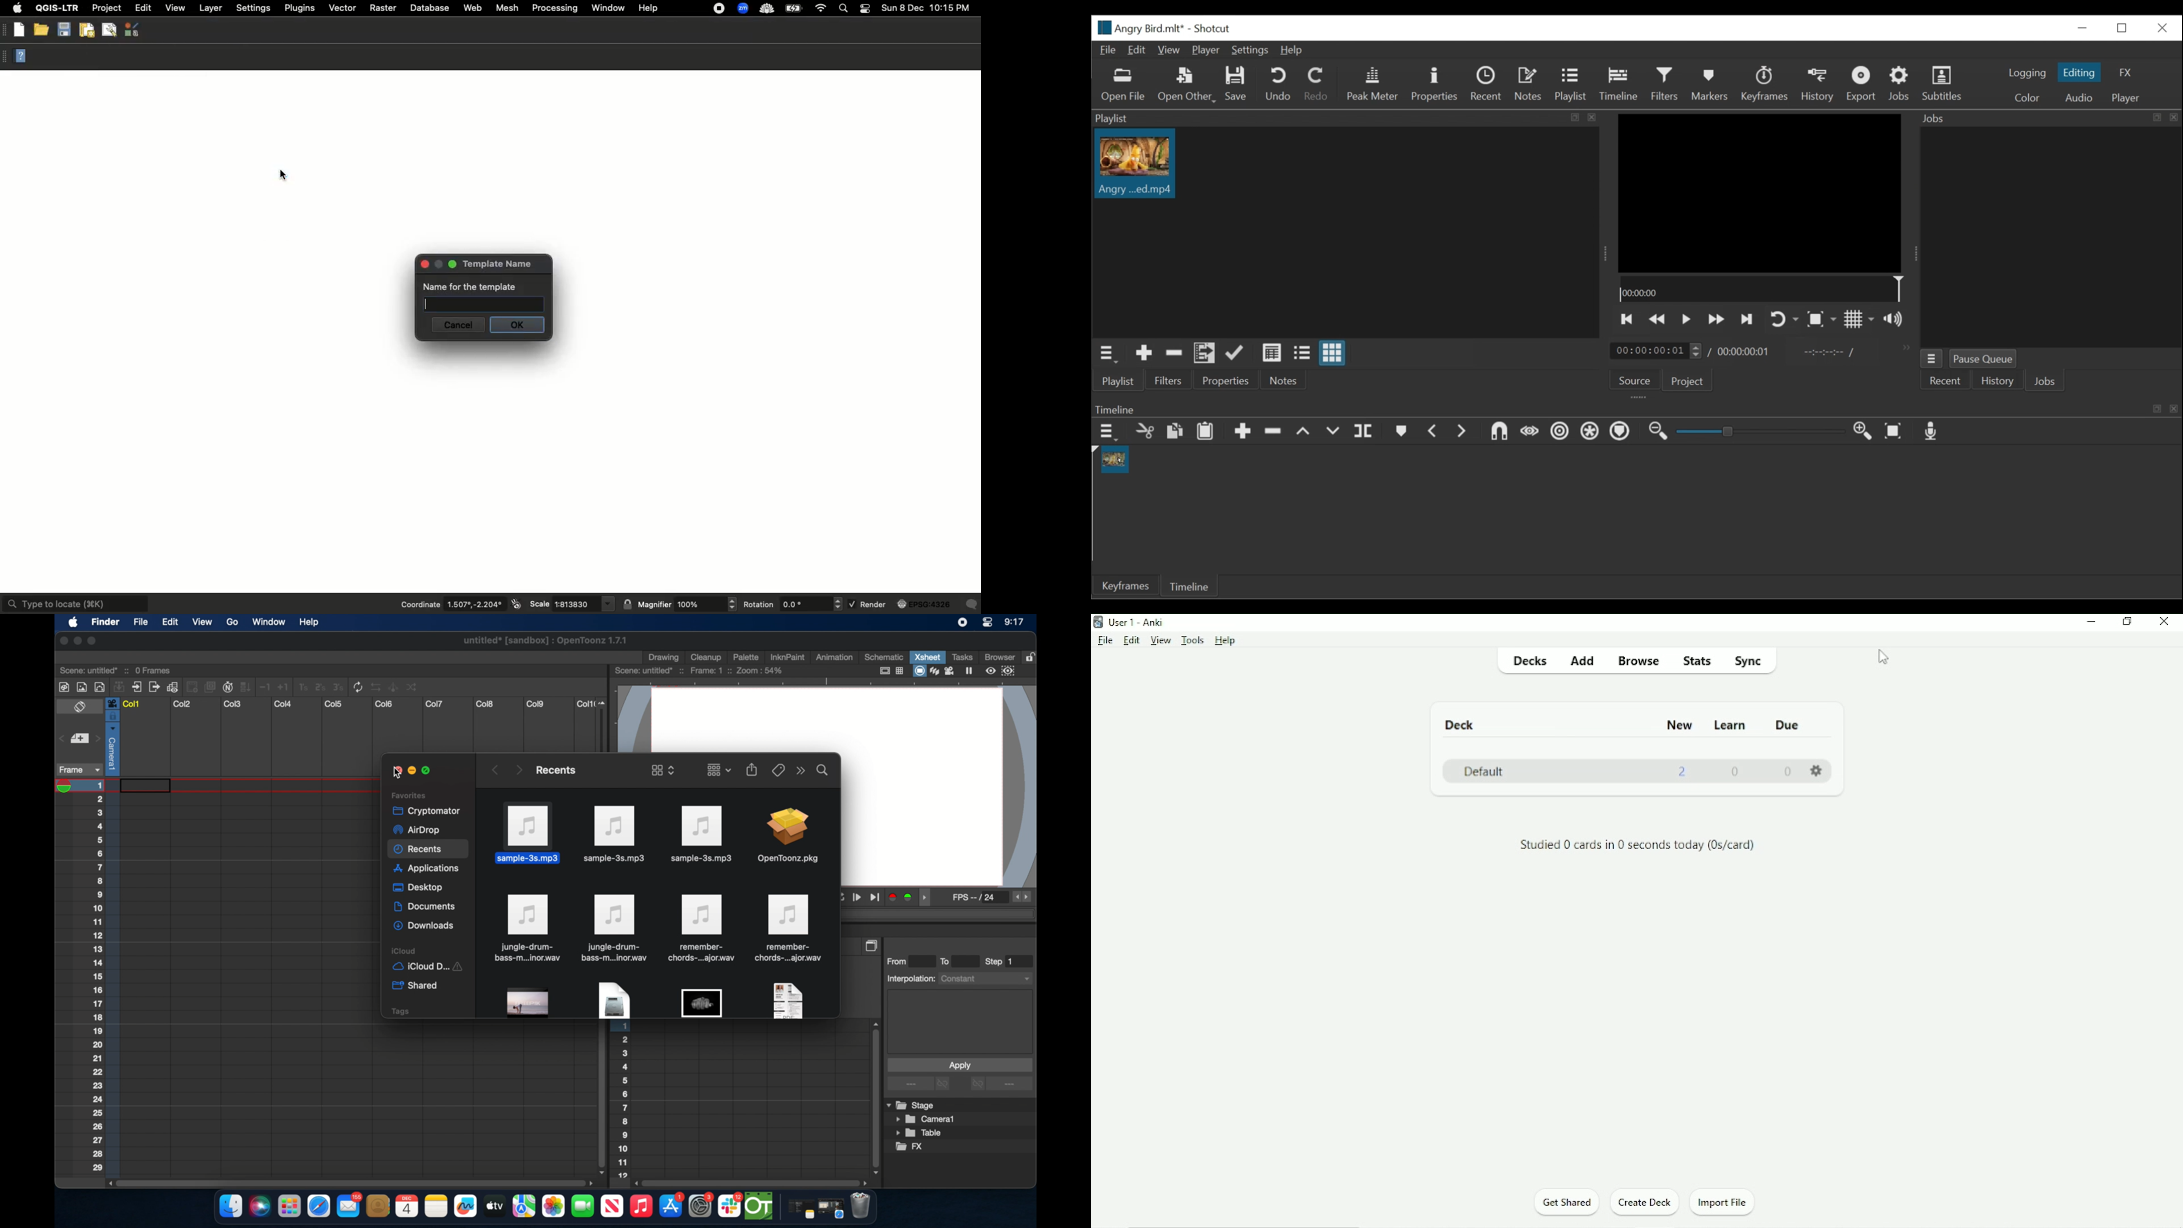 The width and height of the screenshot is (2184, 1232). Describe the element at coordinates (73, 623) in the screenshot. I see `appleicon` at that location.